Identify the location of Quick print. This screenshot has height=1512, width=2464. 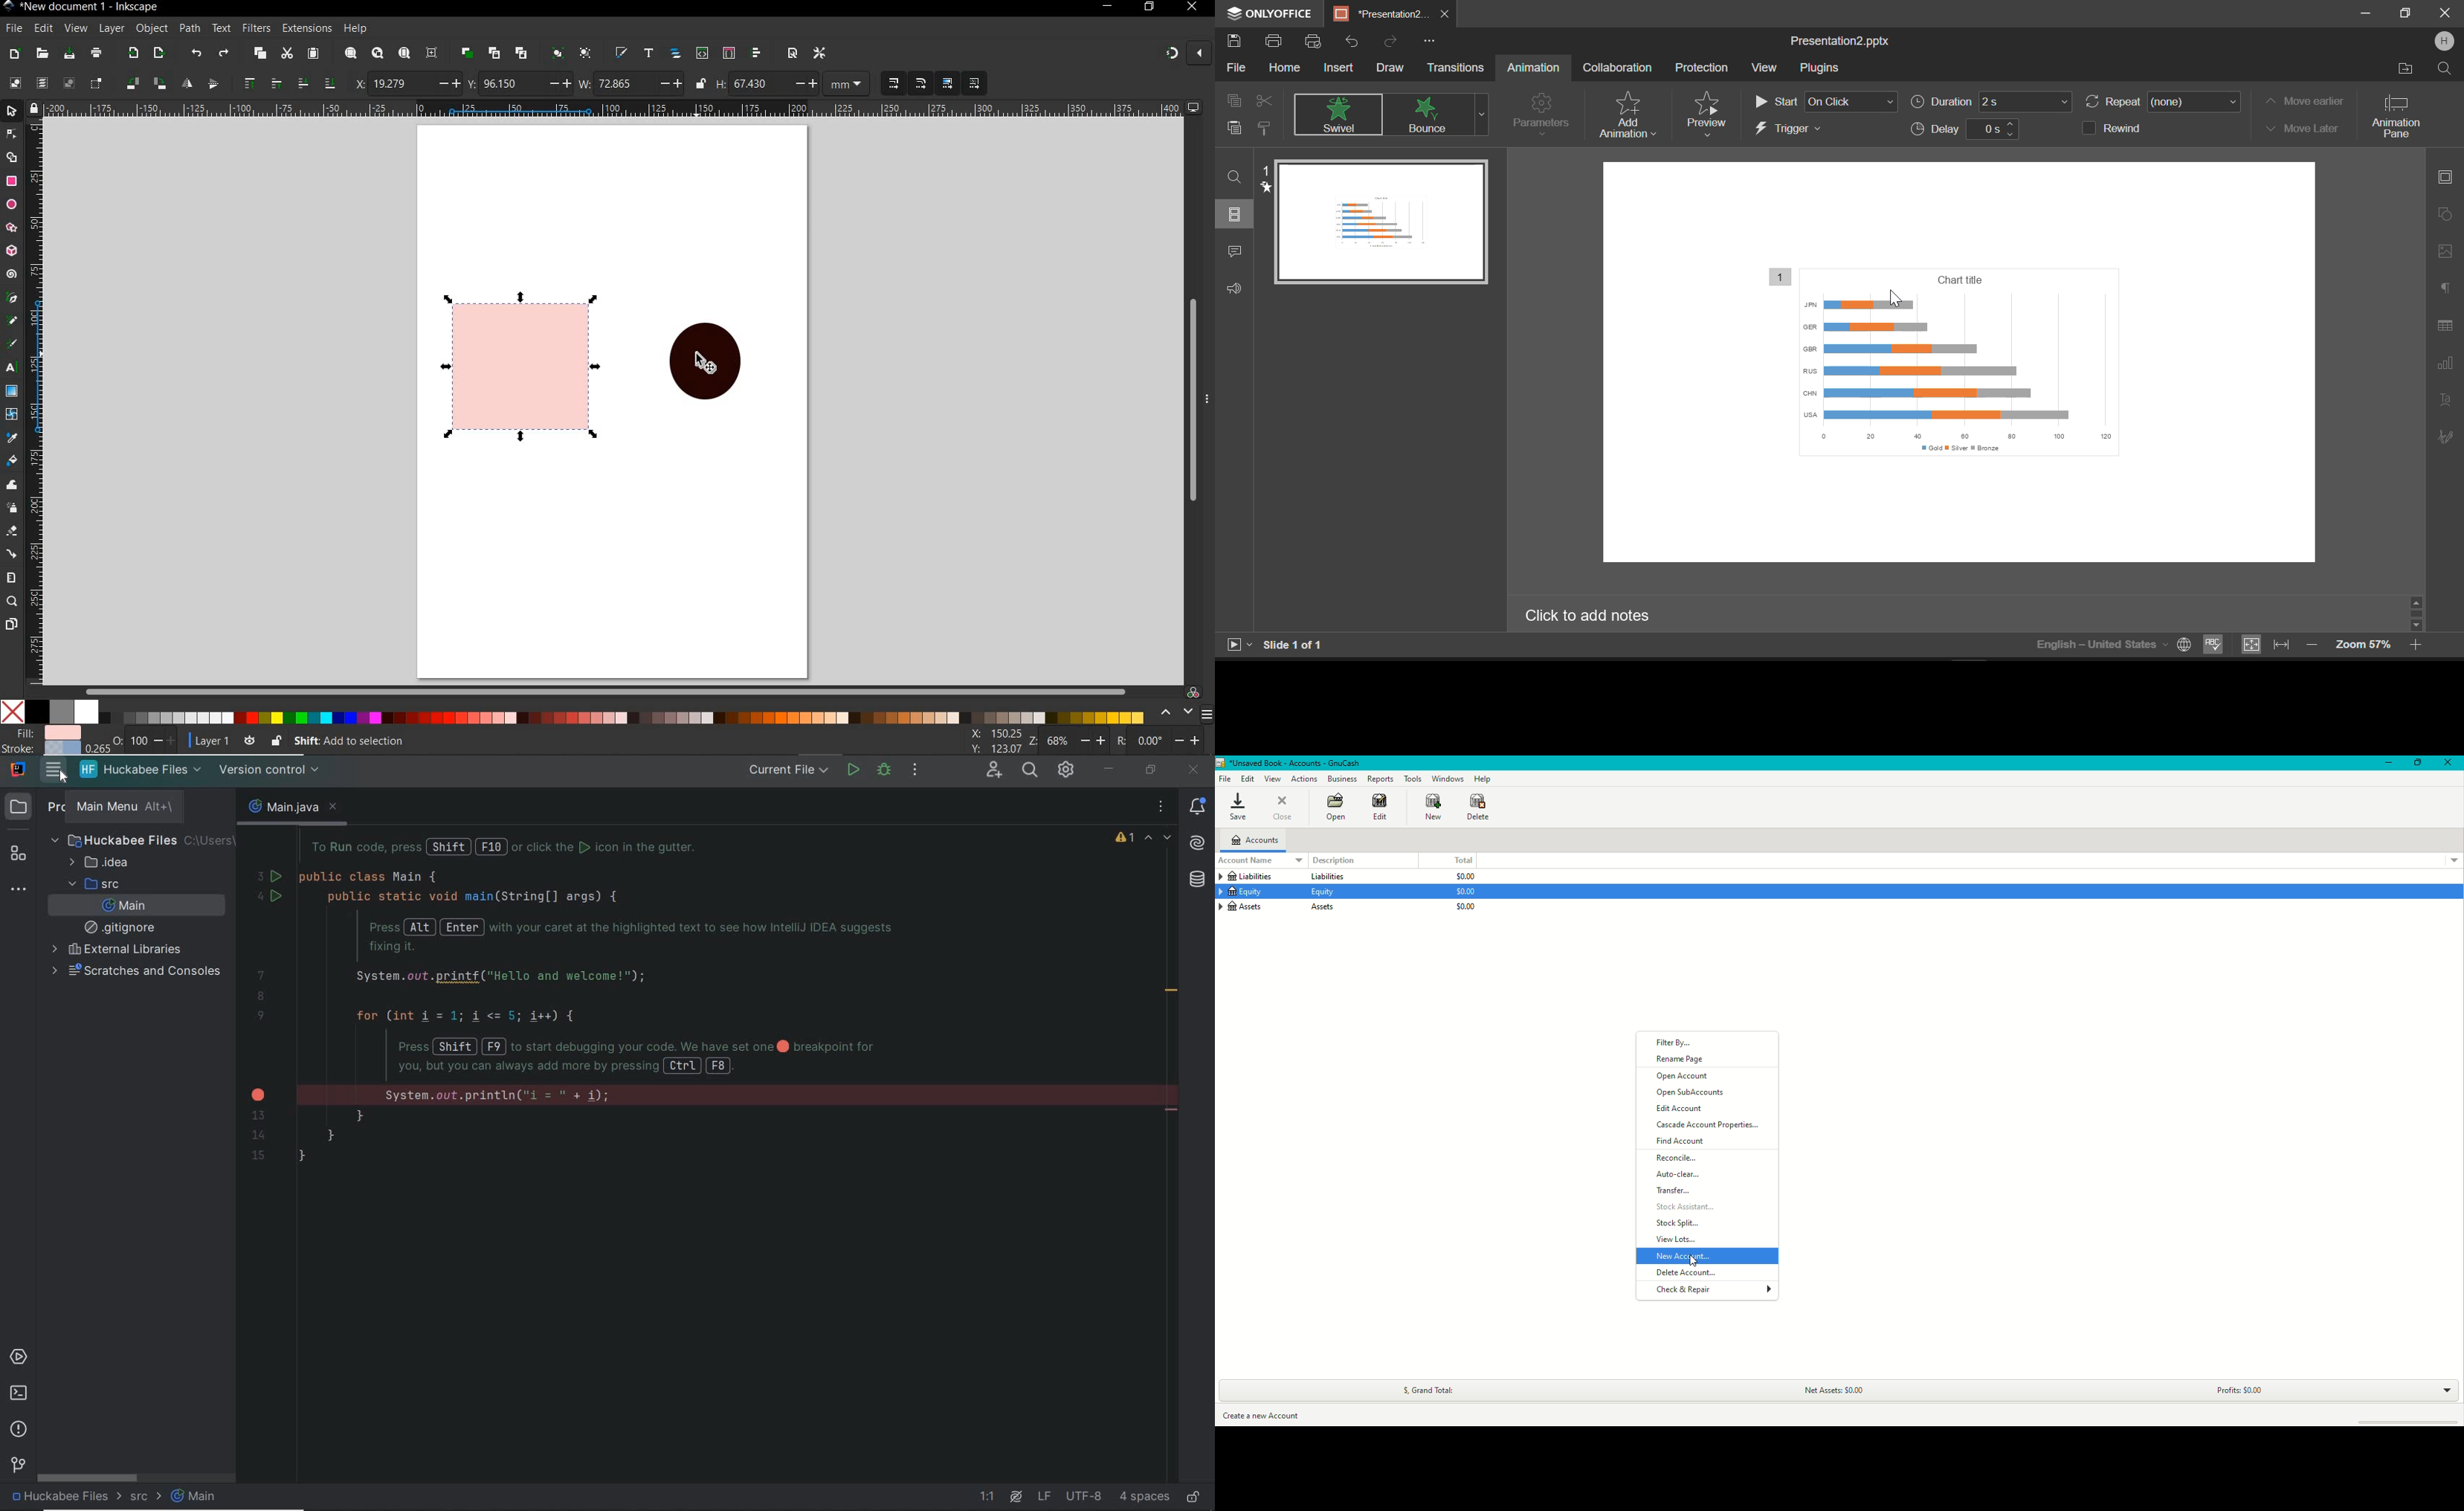
(1314, 42).